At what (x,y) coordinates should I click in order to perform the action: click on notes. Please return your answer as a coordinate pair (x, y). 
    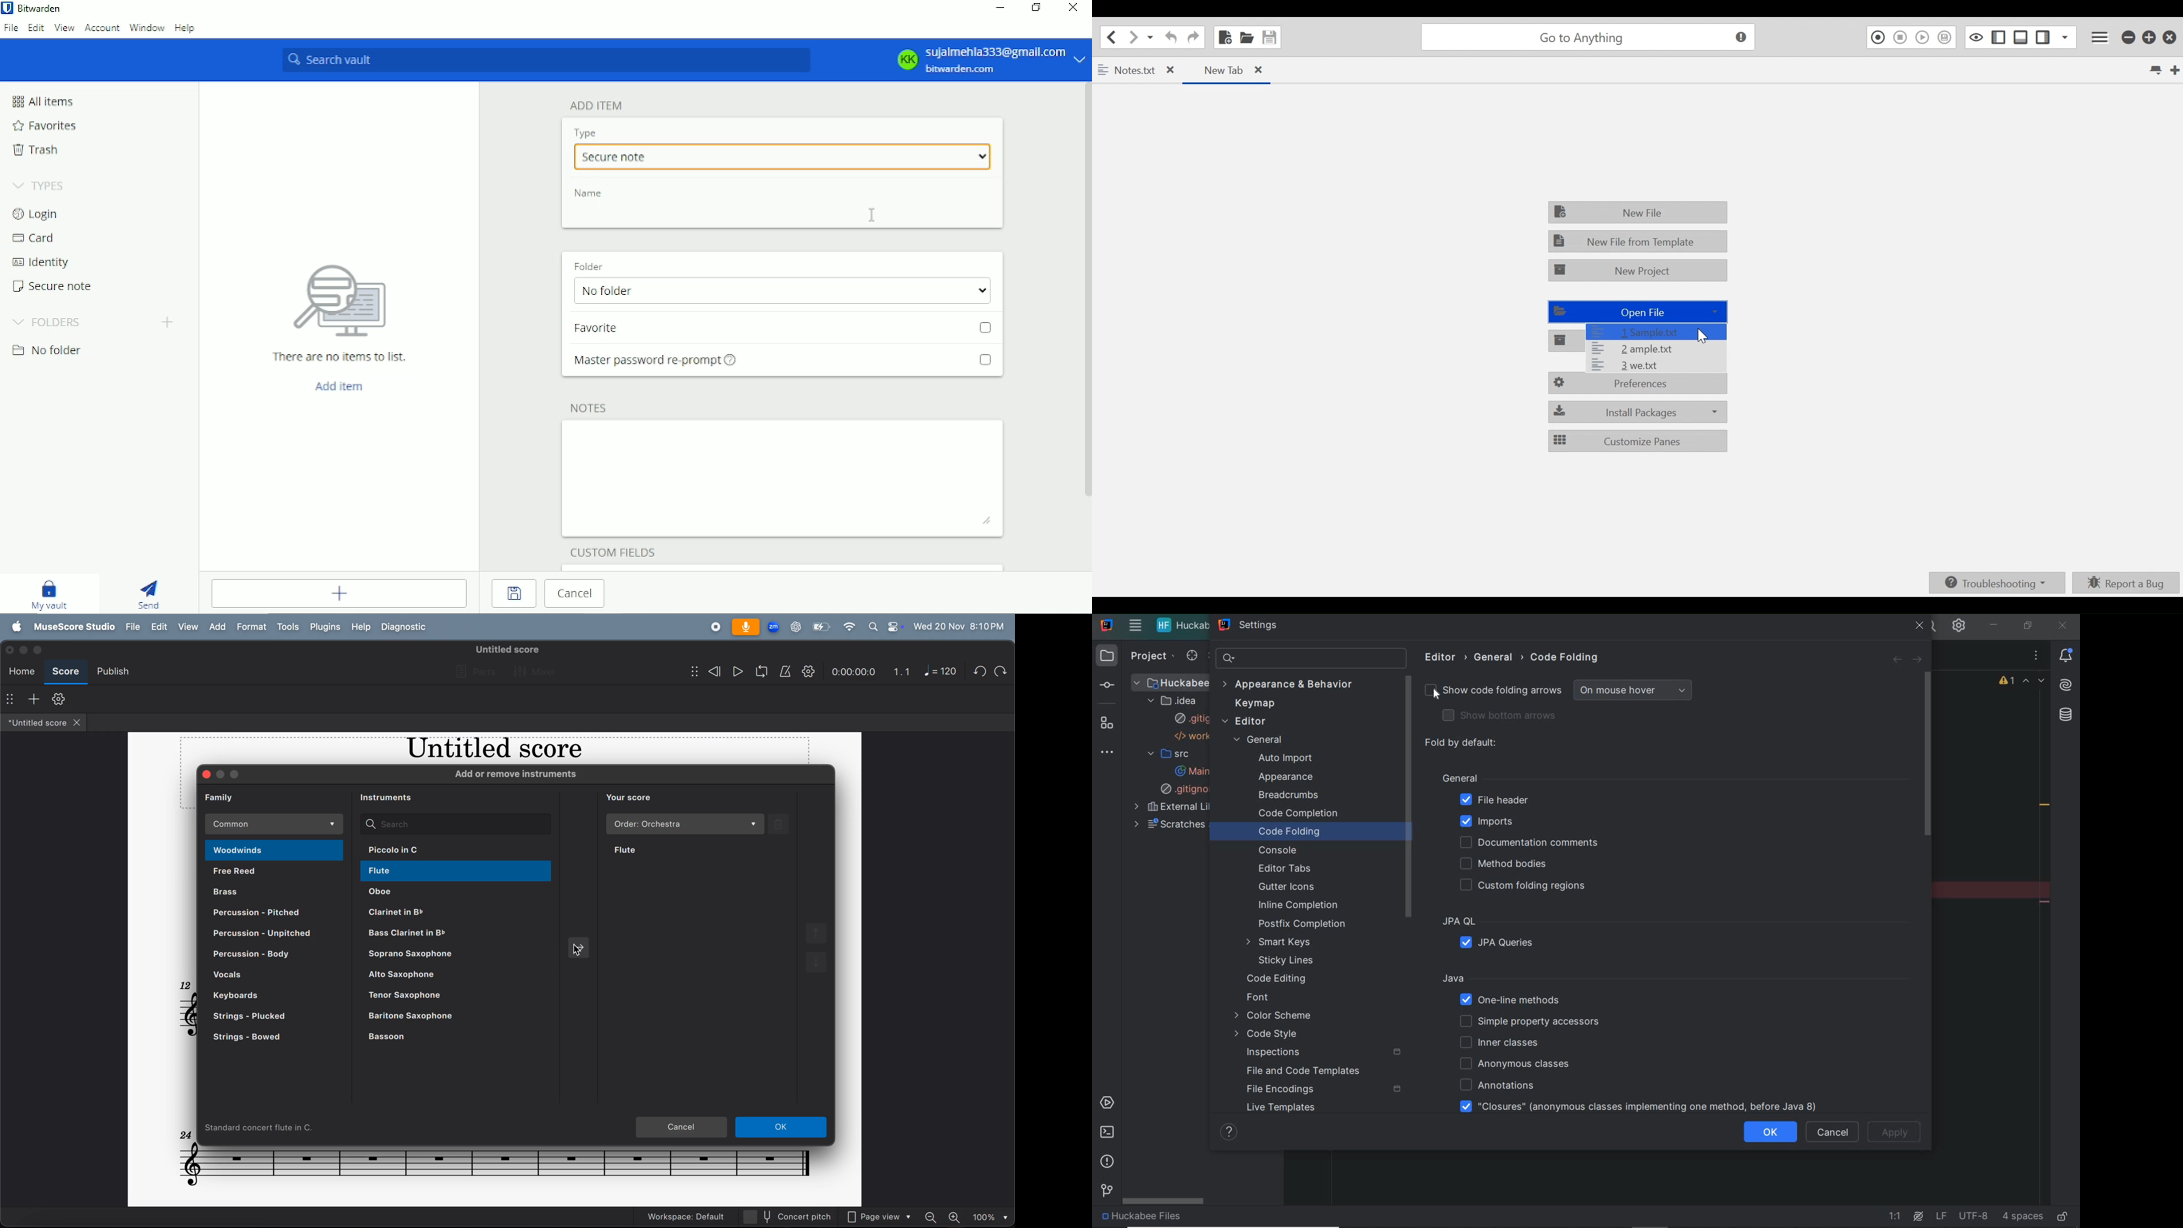
    Looking at the image, I should click on (185, 1014).